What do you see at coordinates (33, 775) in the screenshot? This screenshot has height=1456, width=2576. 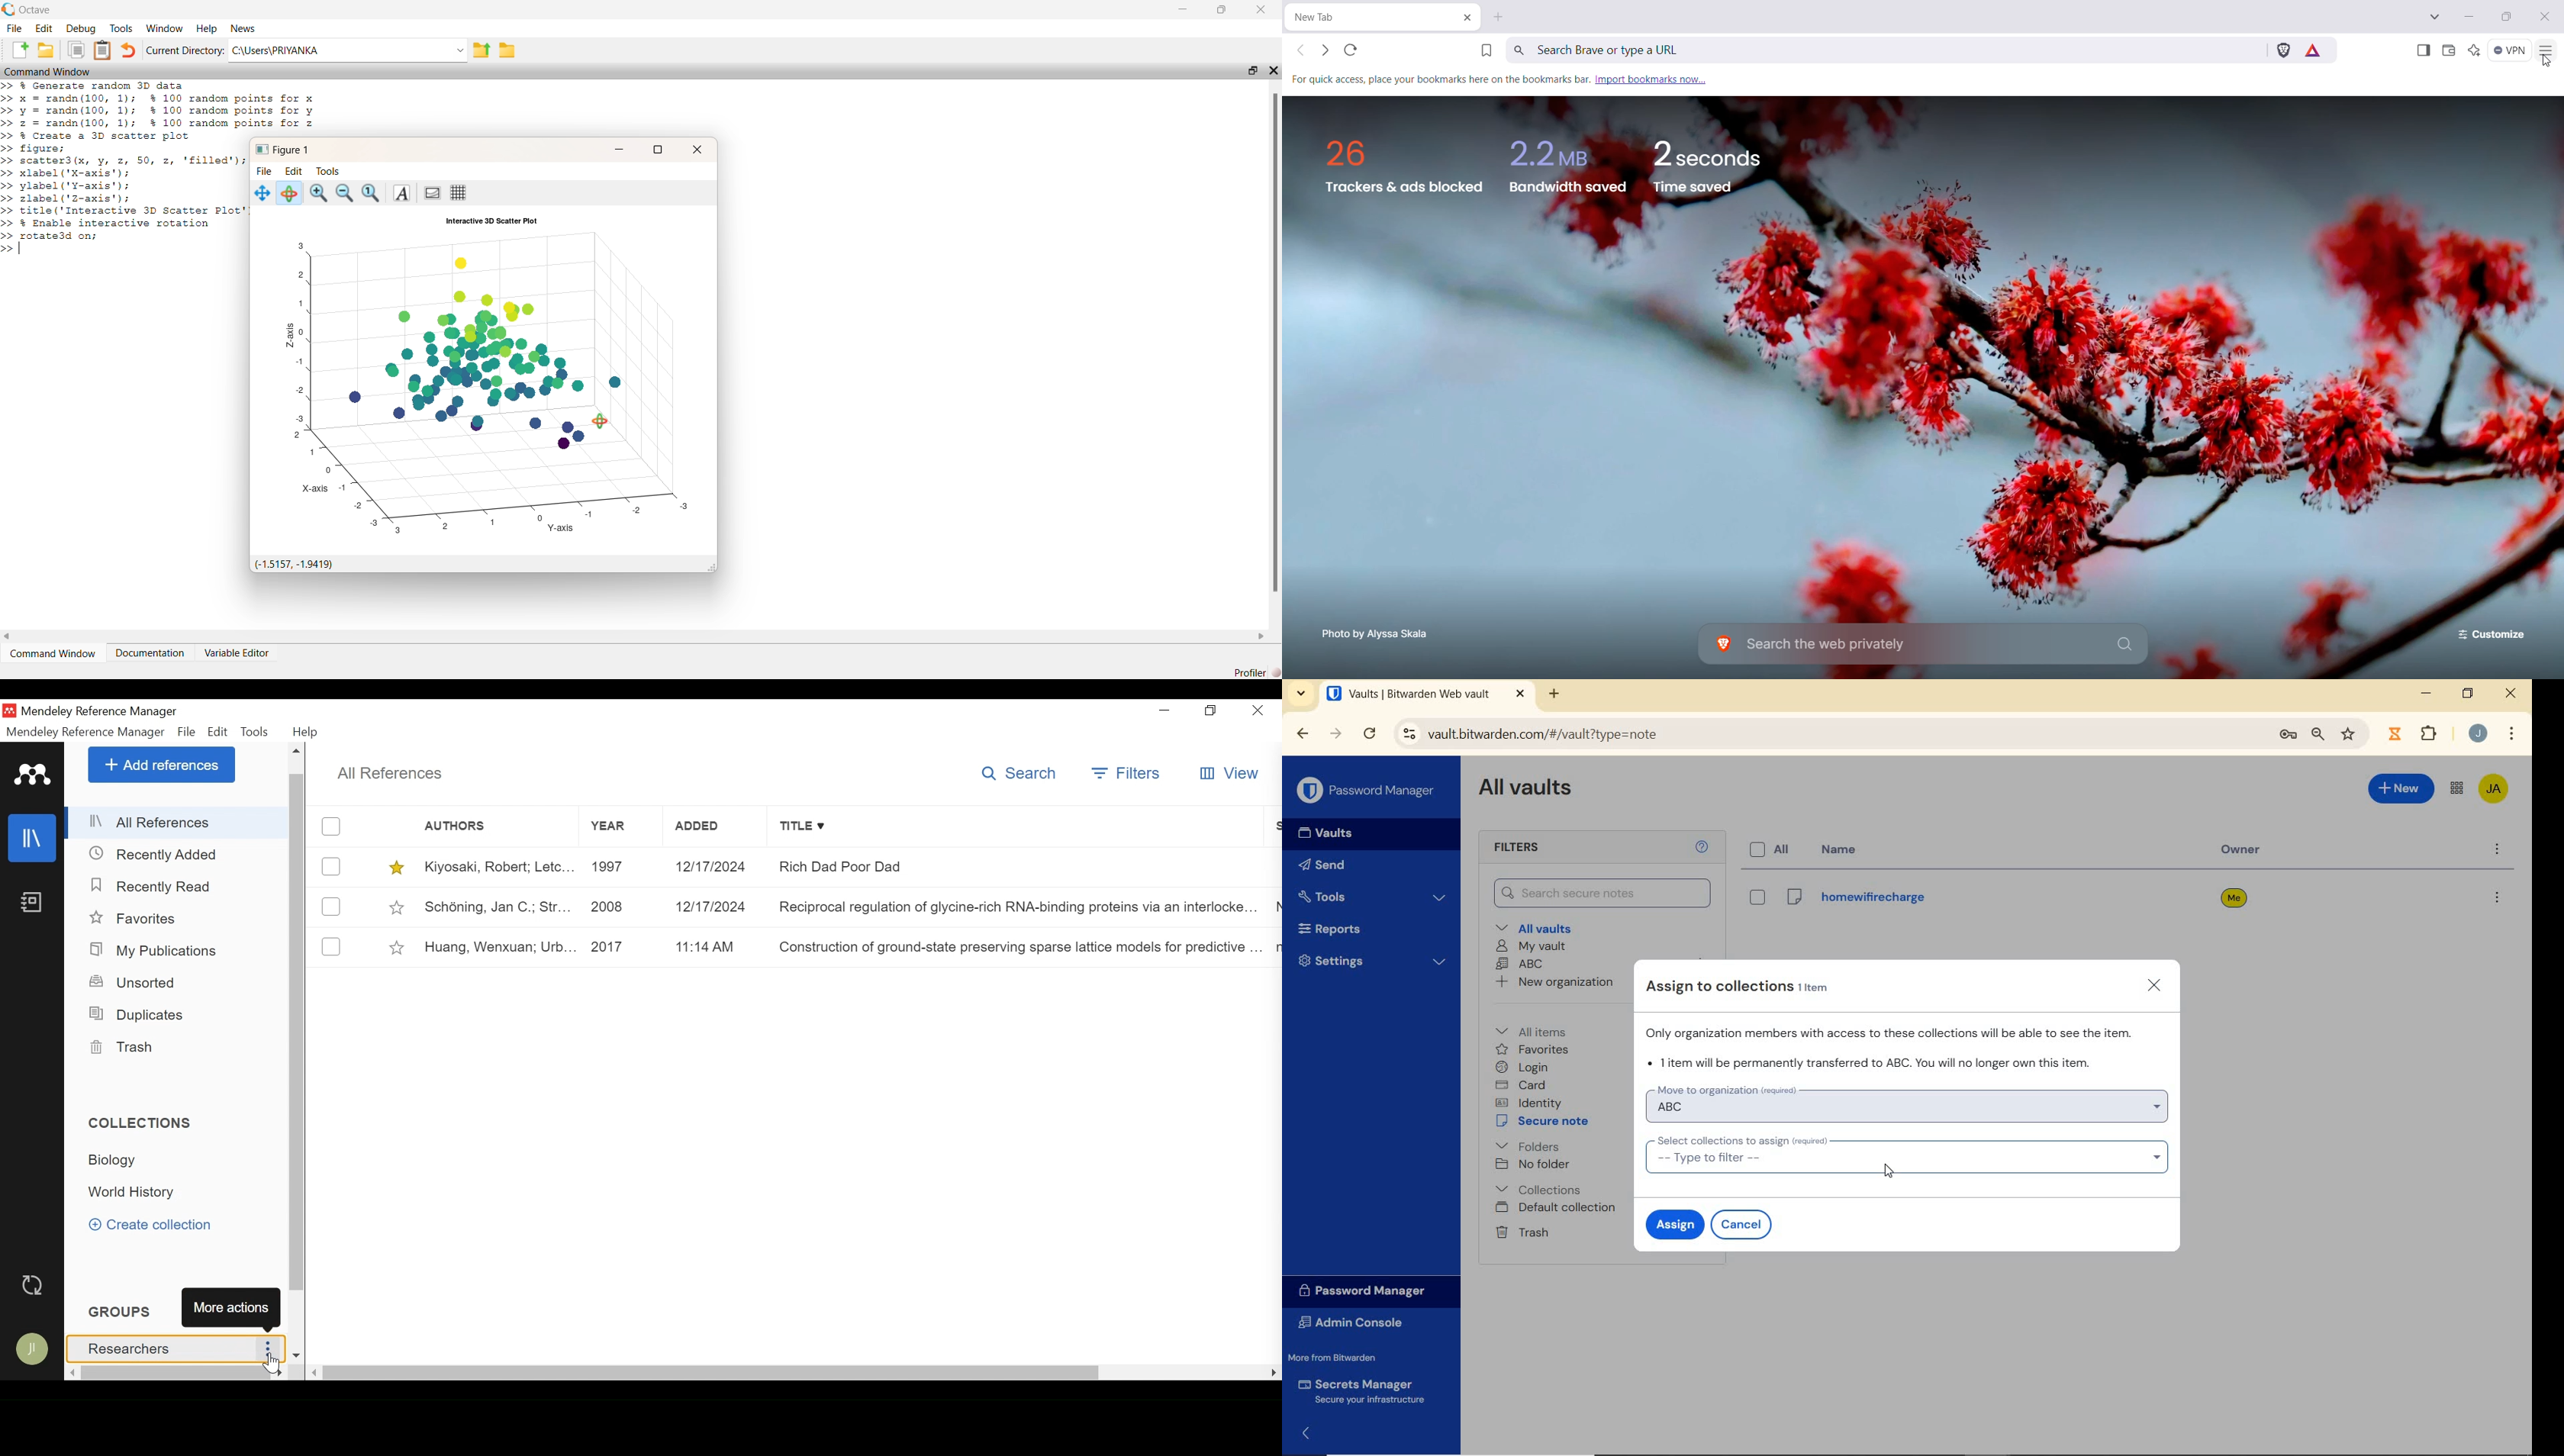 I see `Mendeley Logo` at bounding box center [33, 775].